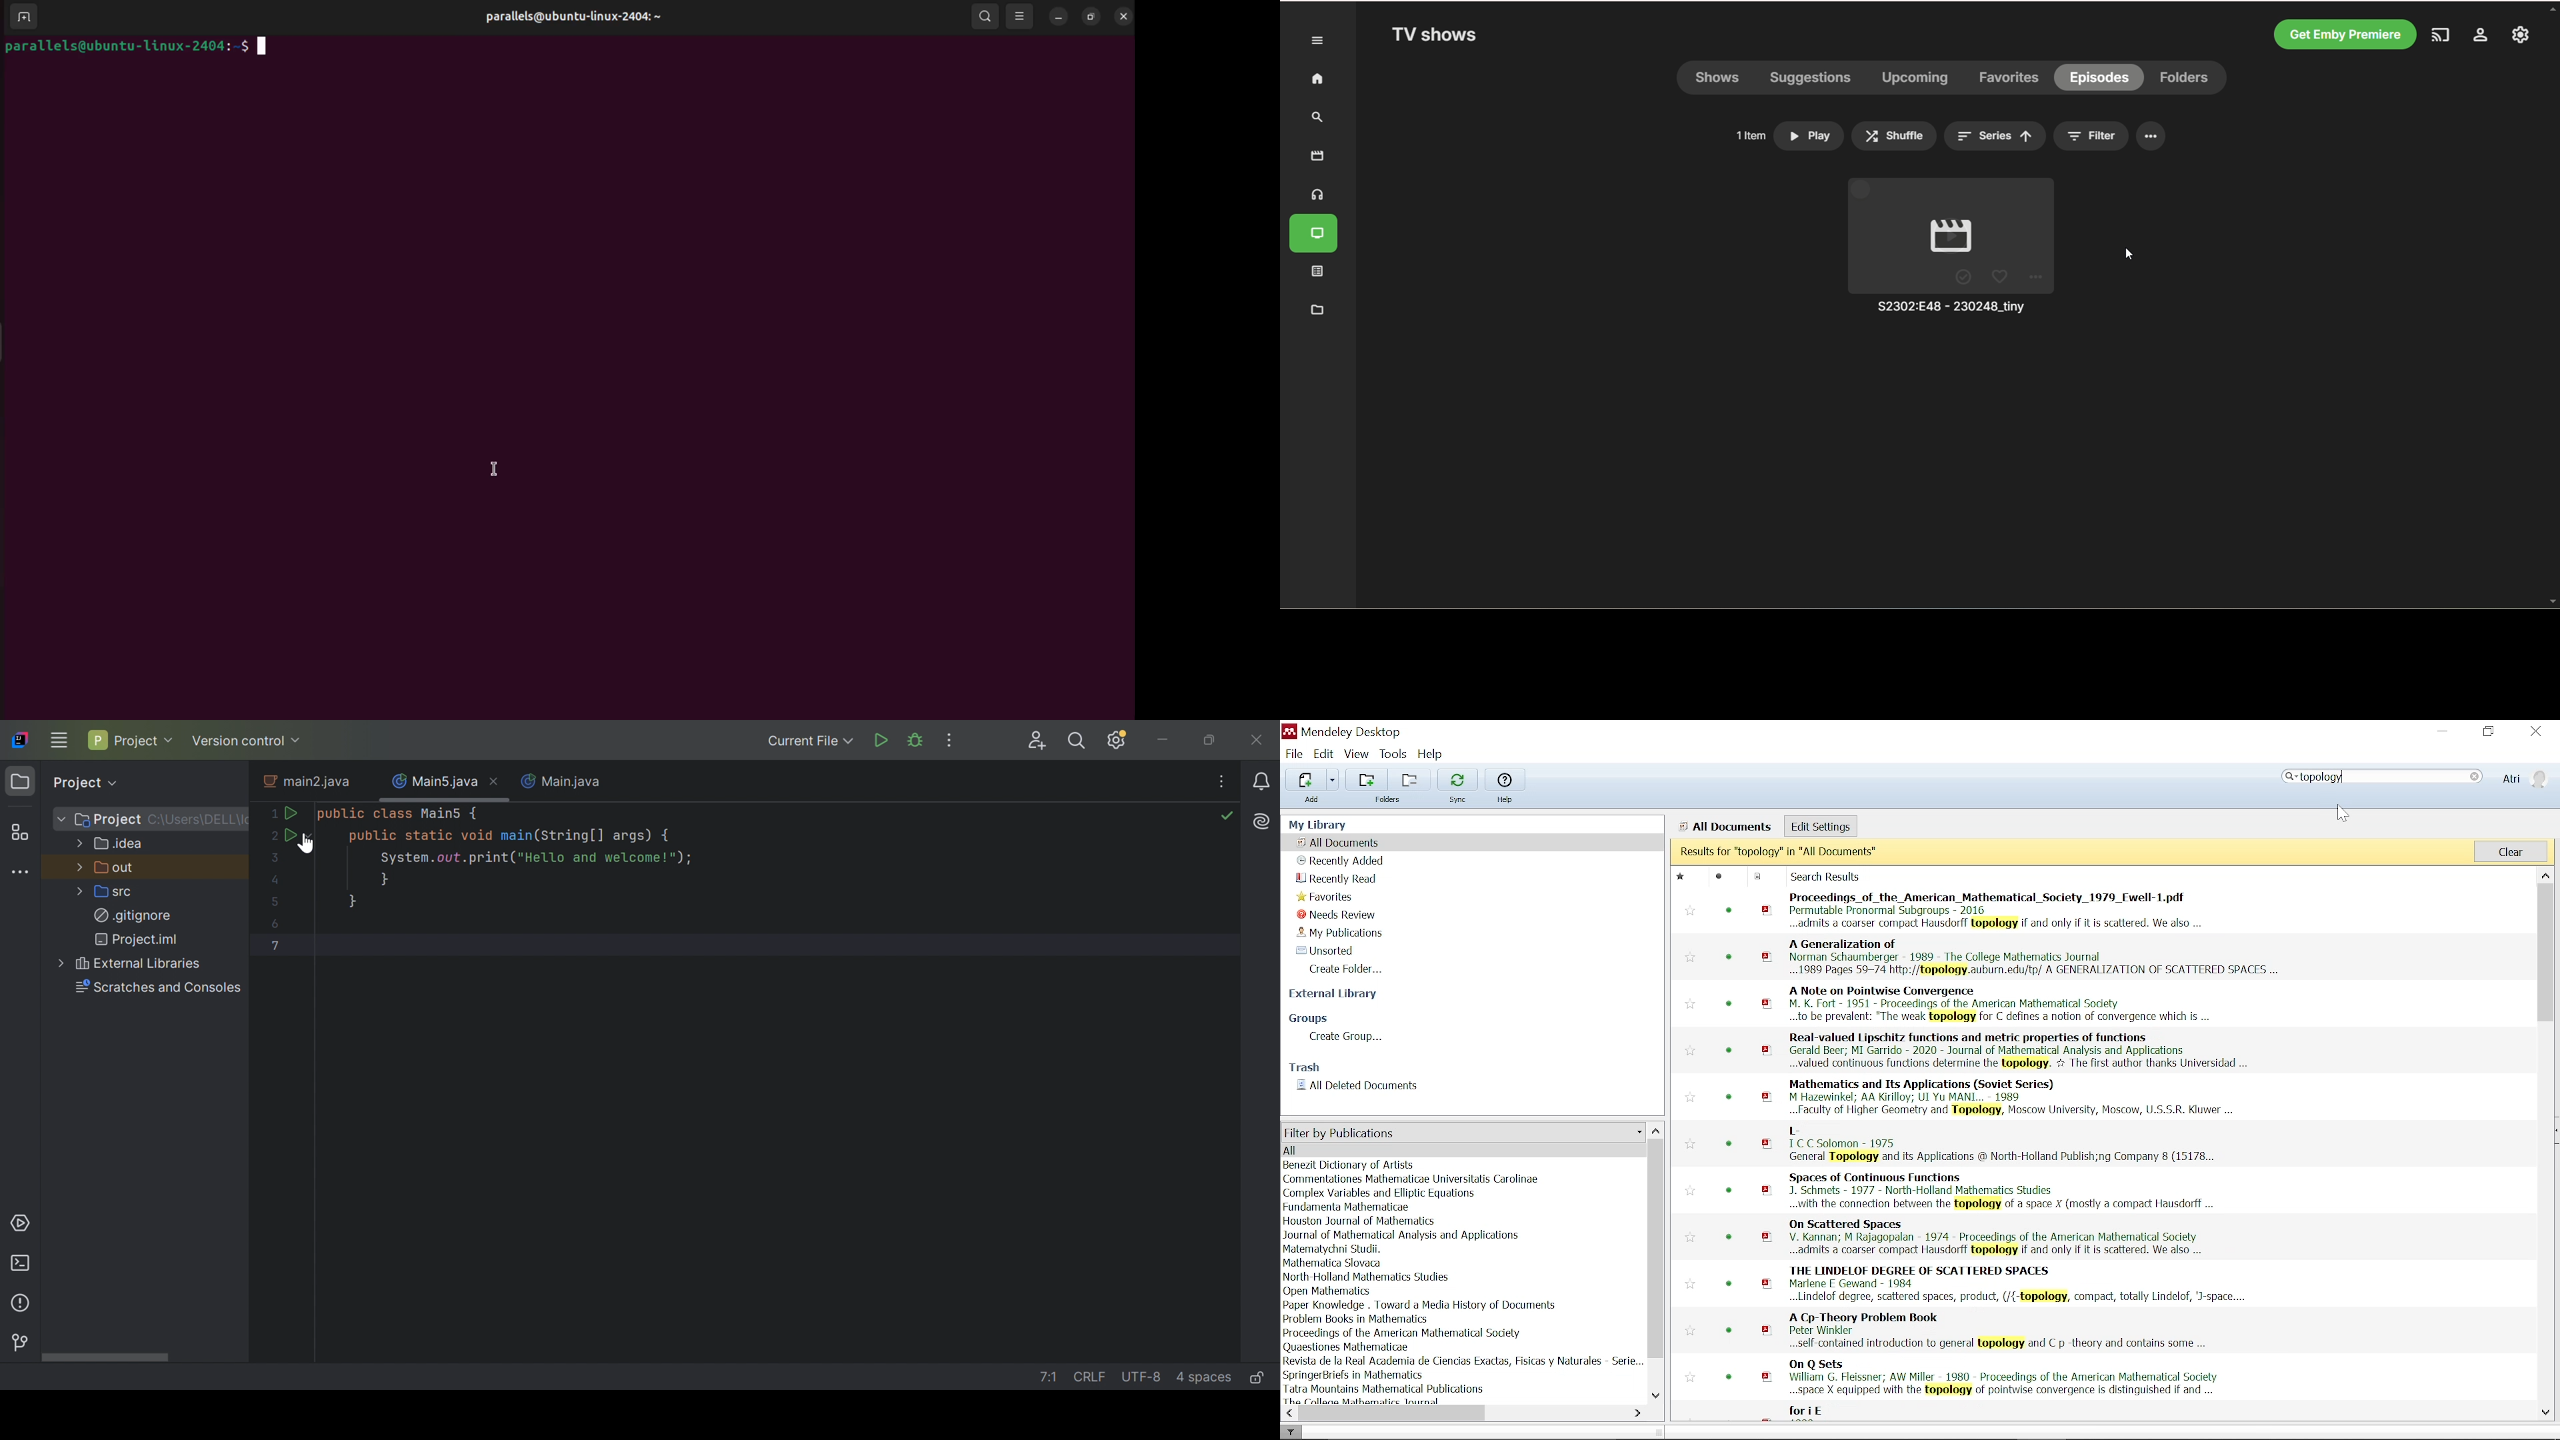 This screenshot has width=2576, height=1456. Describe the element at coordinates (273, 814) in the screenshot. I see `1` at that location.